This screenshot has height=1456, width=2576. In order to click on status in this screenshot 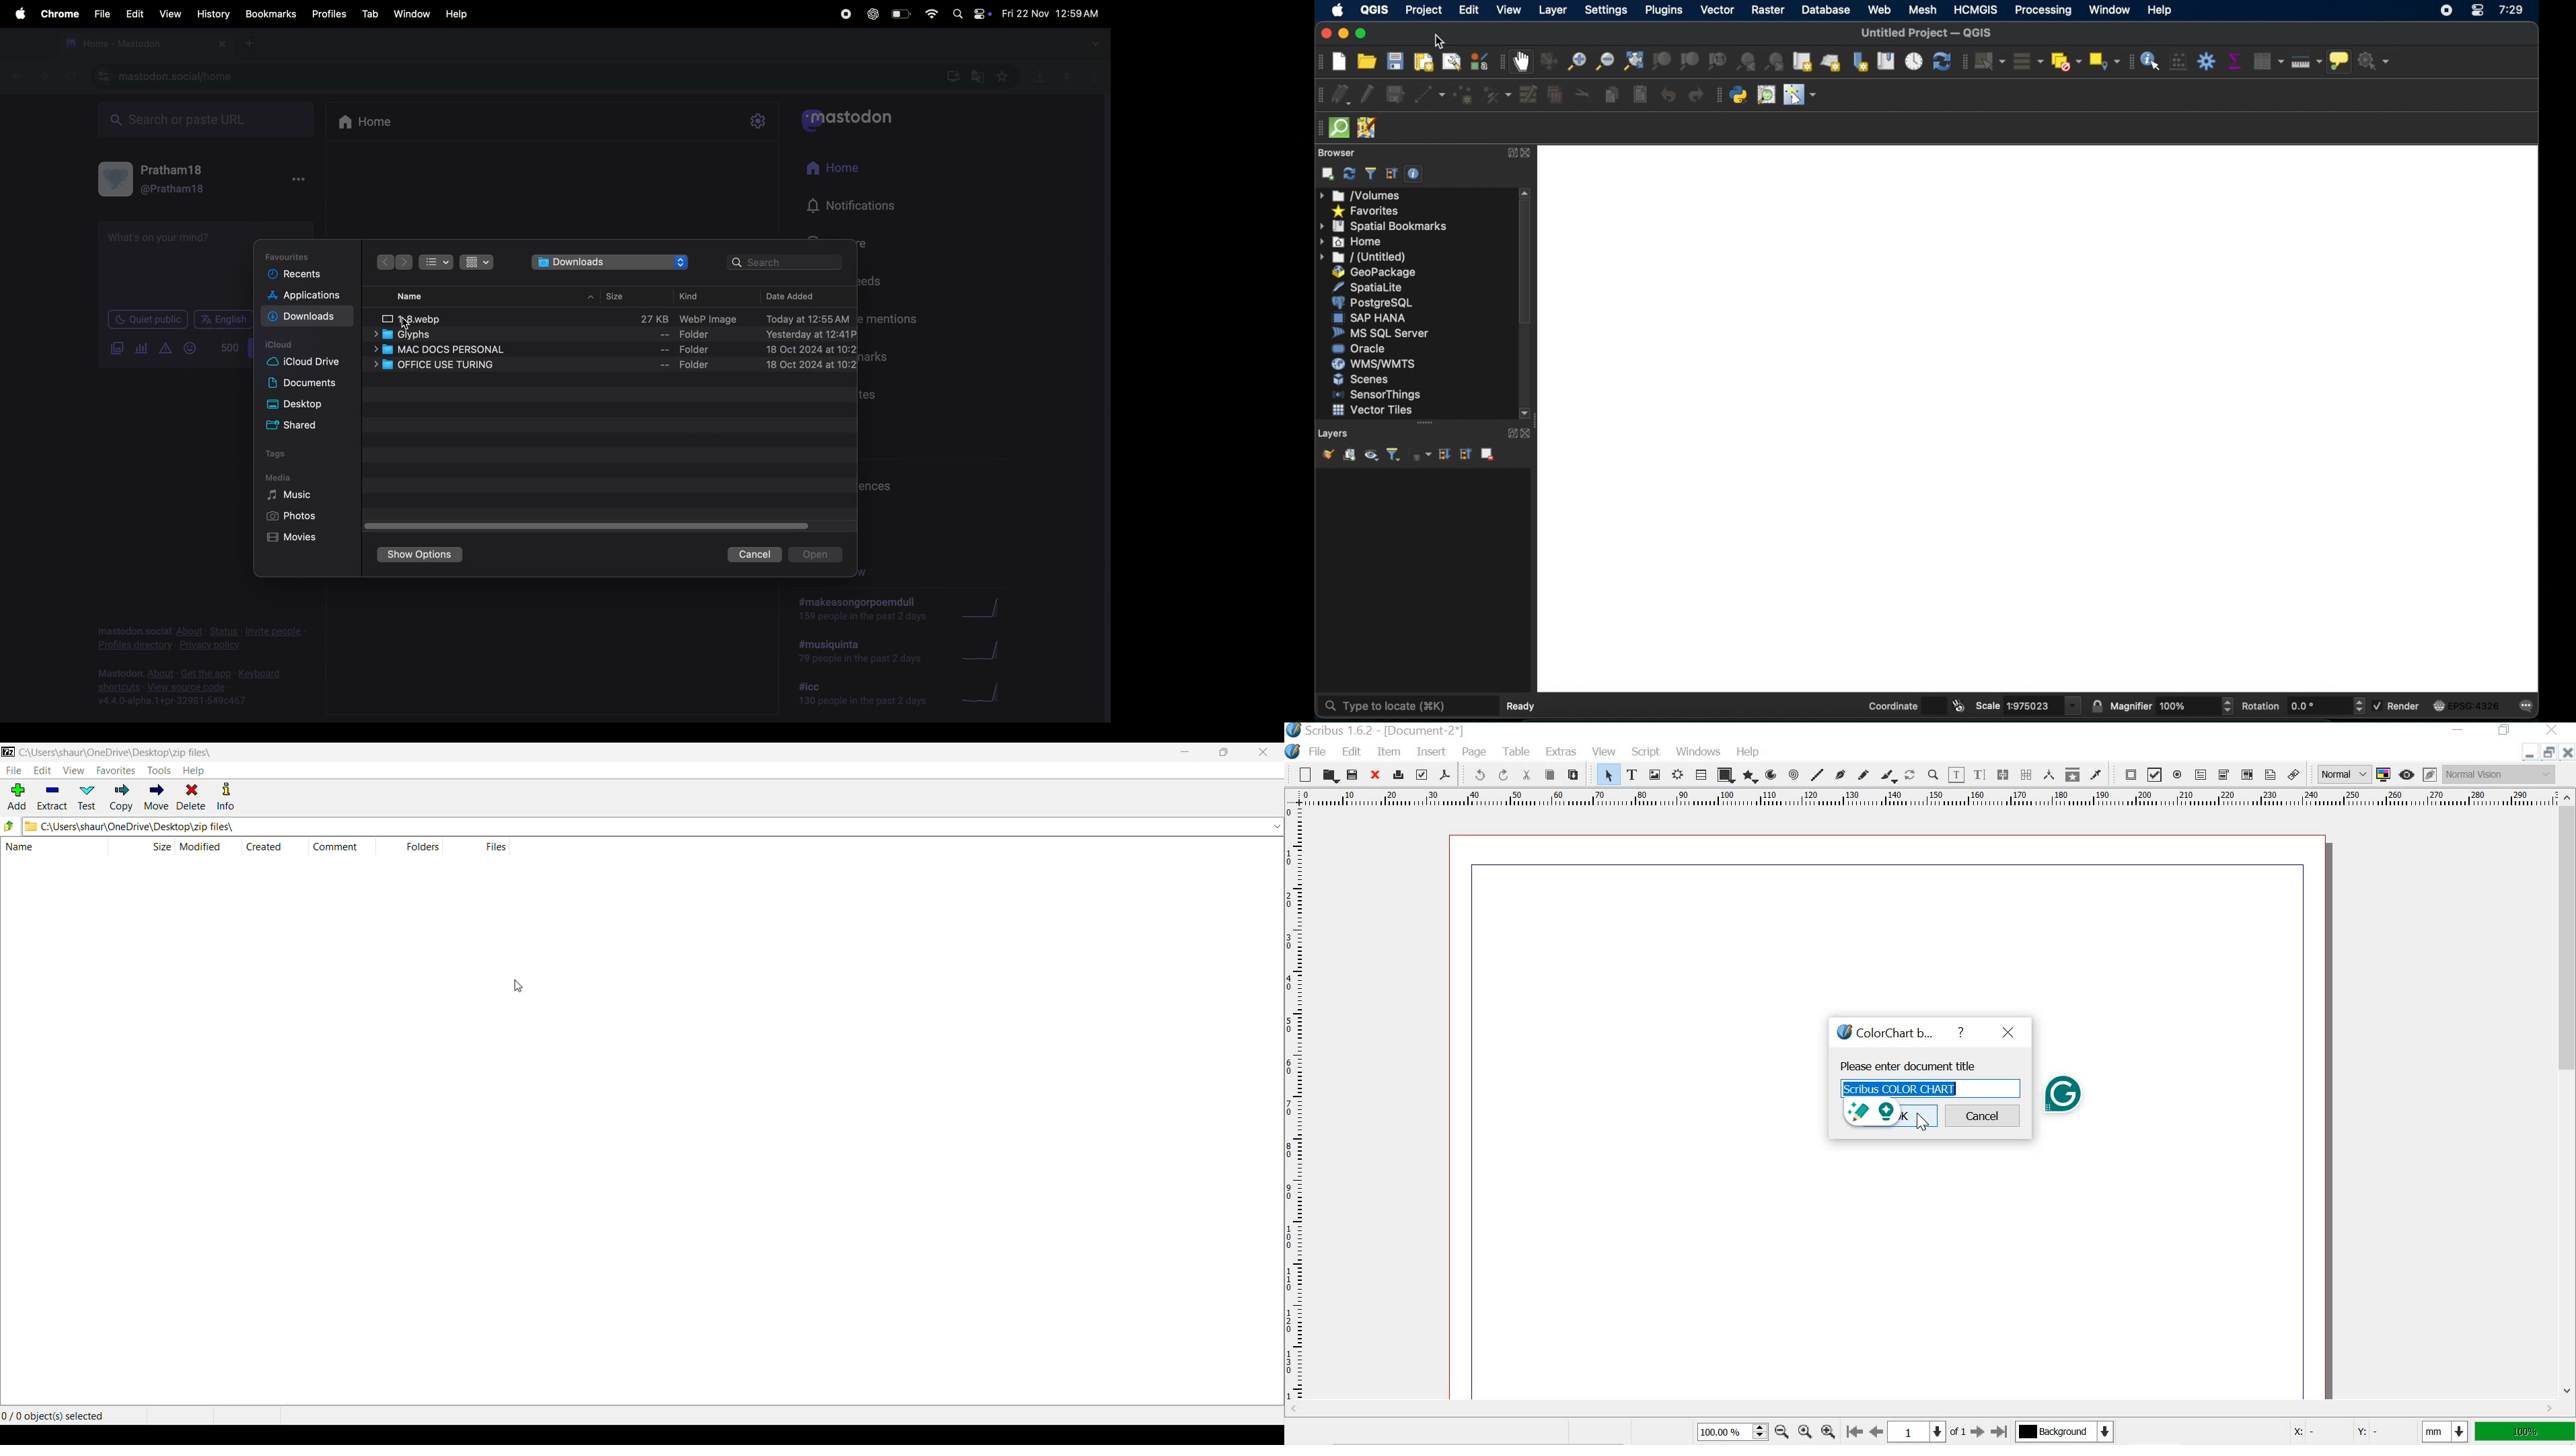, I will do `click(225, 632)`.